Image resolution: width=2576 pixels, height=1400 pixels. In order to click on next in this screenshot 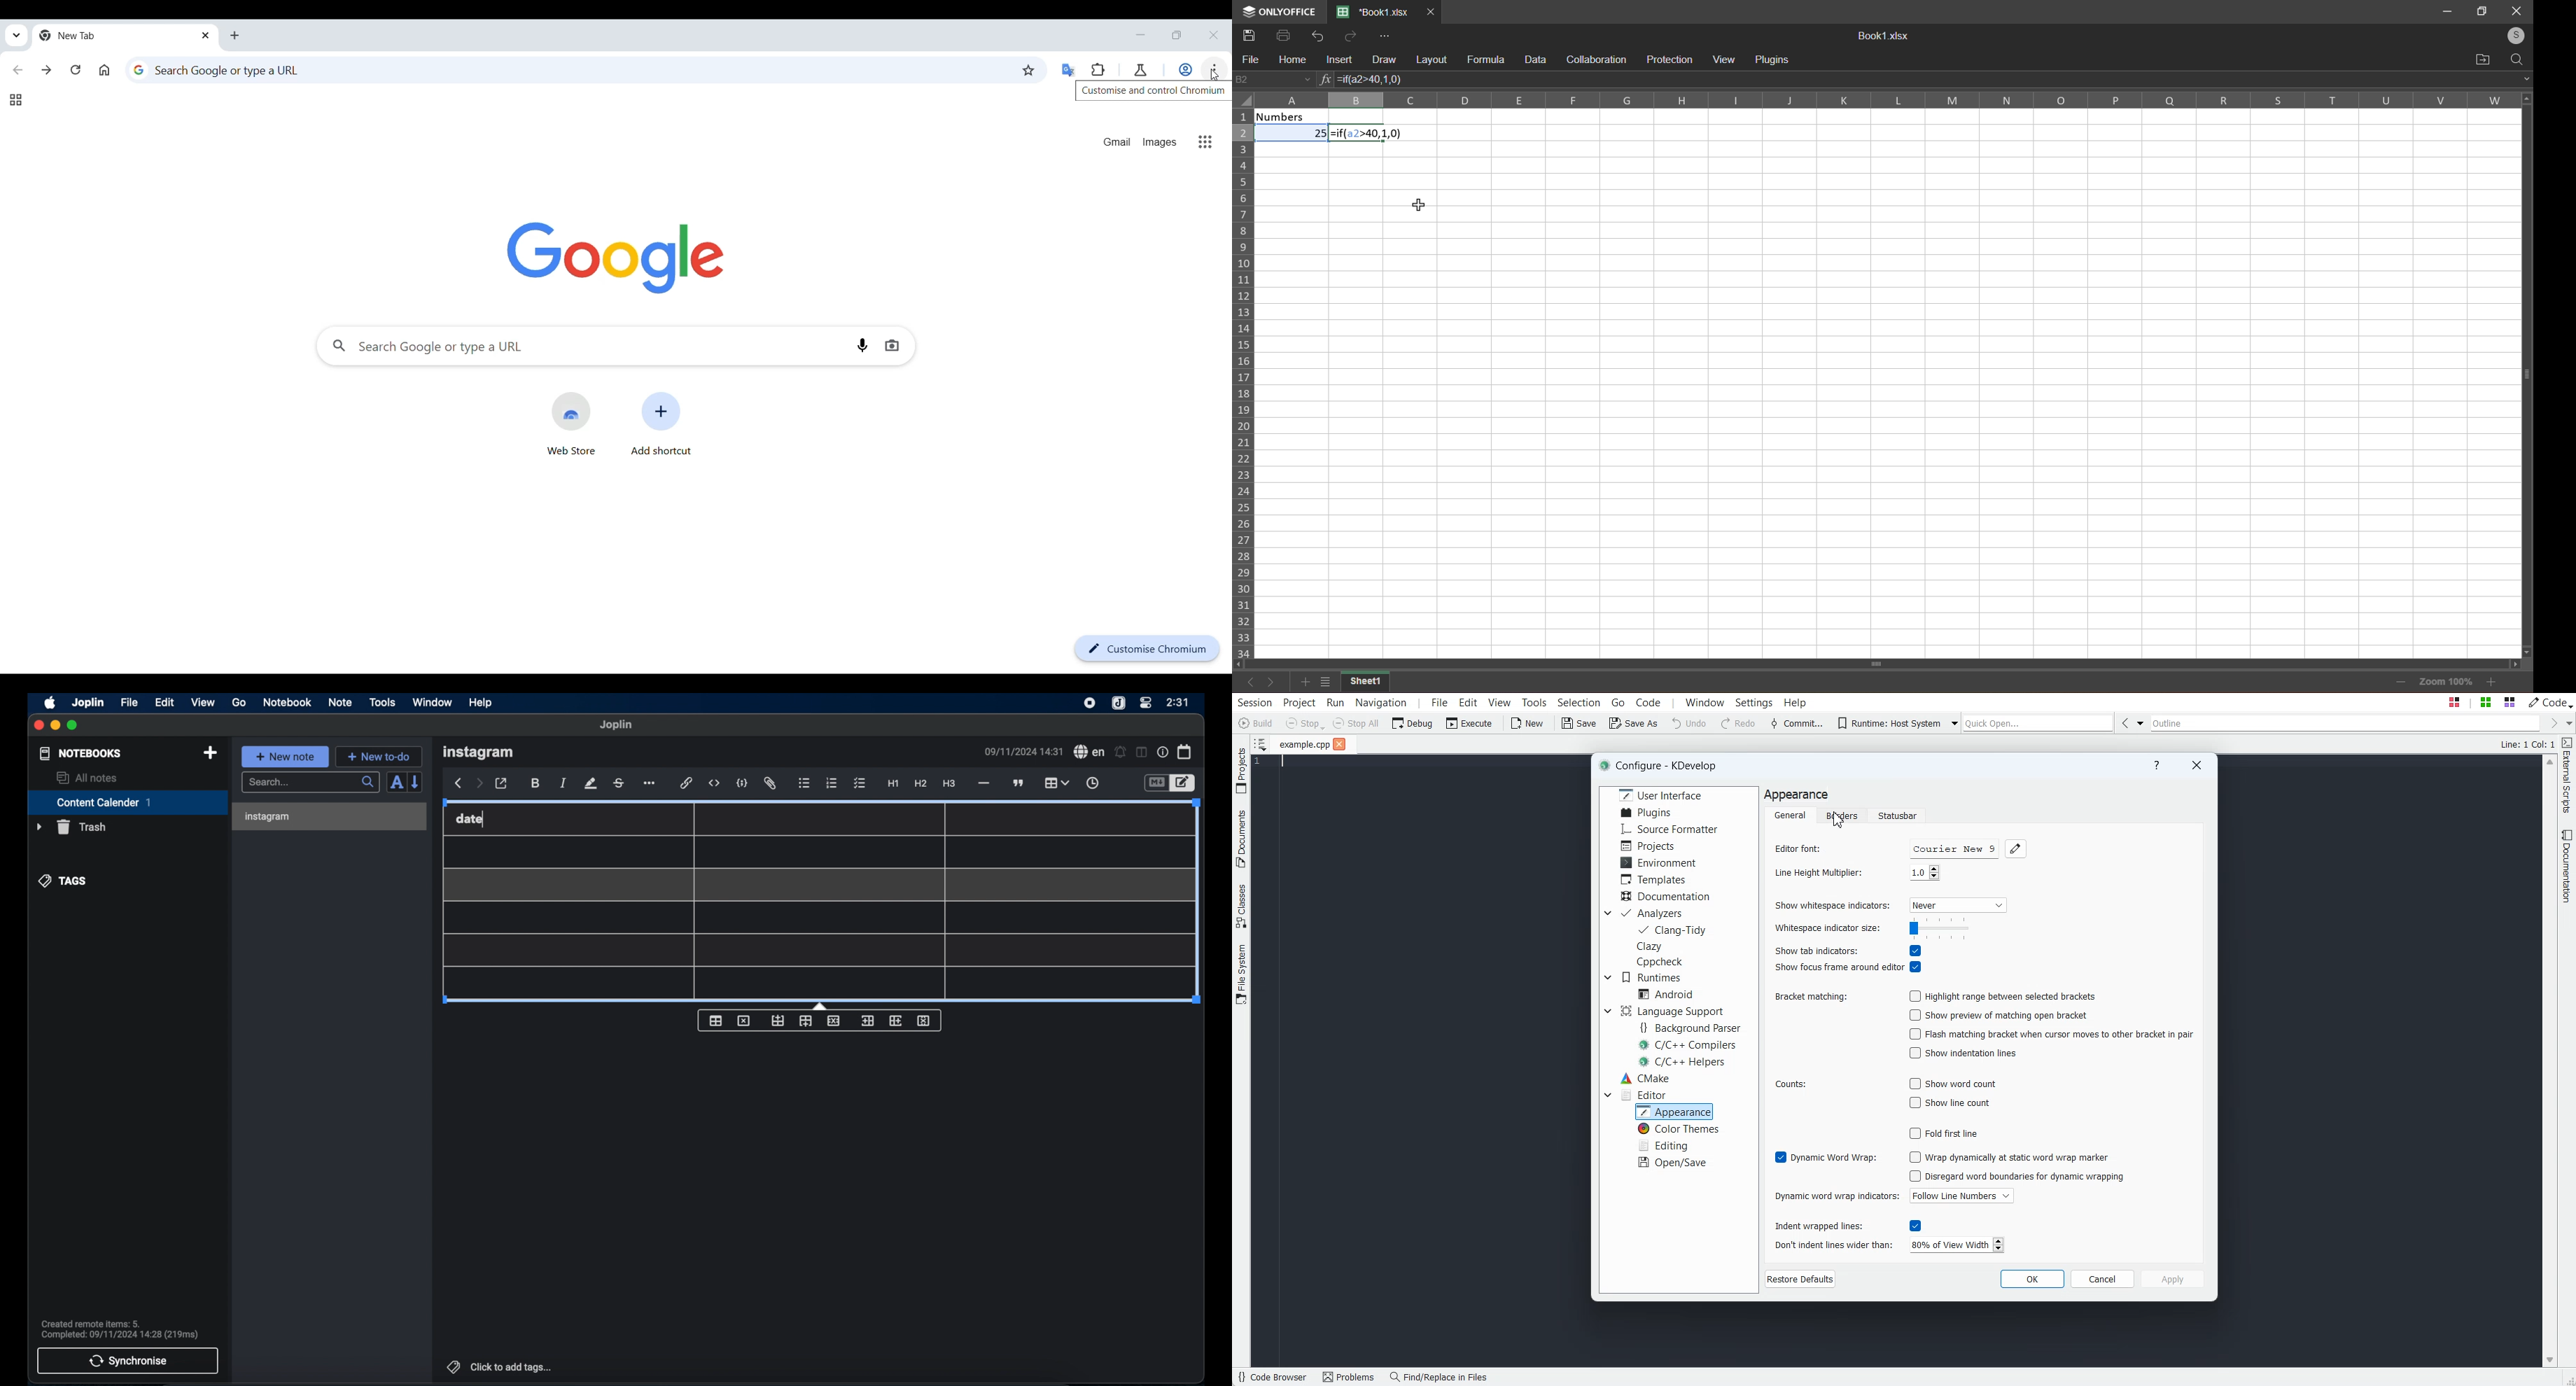, I will do `click(1271, 683)`.